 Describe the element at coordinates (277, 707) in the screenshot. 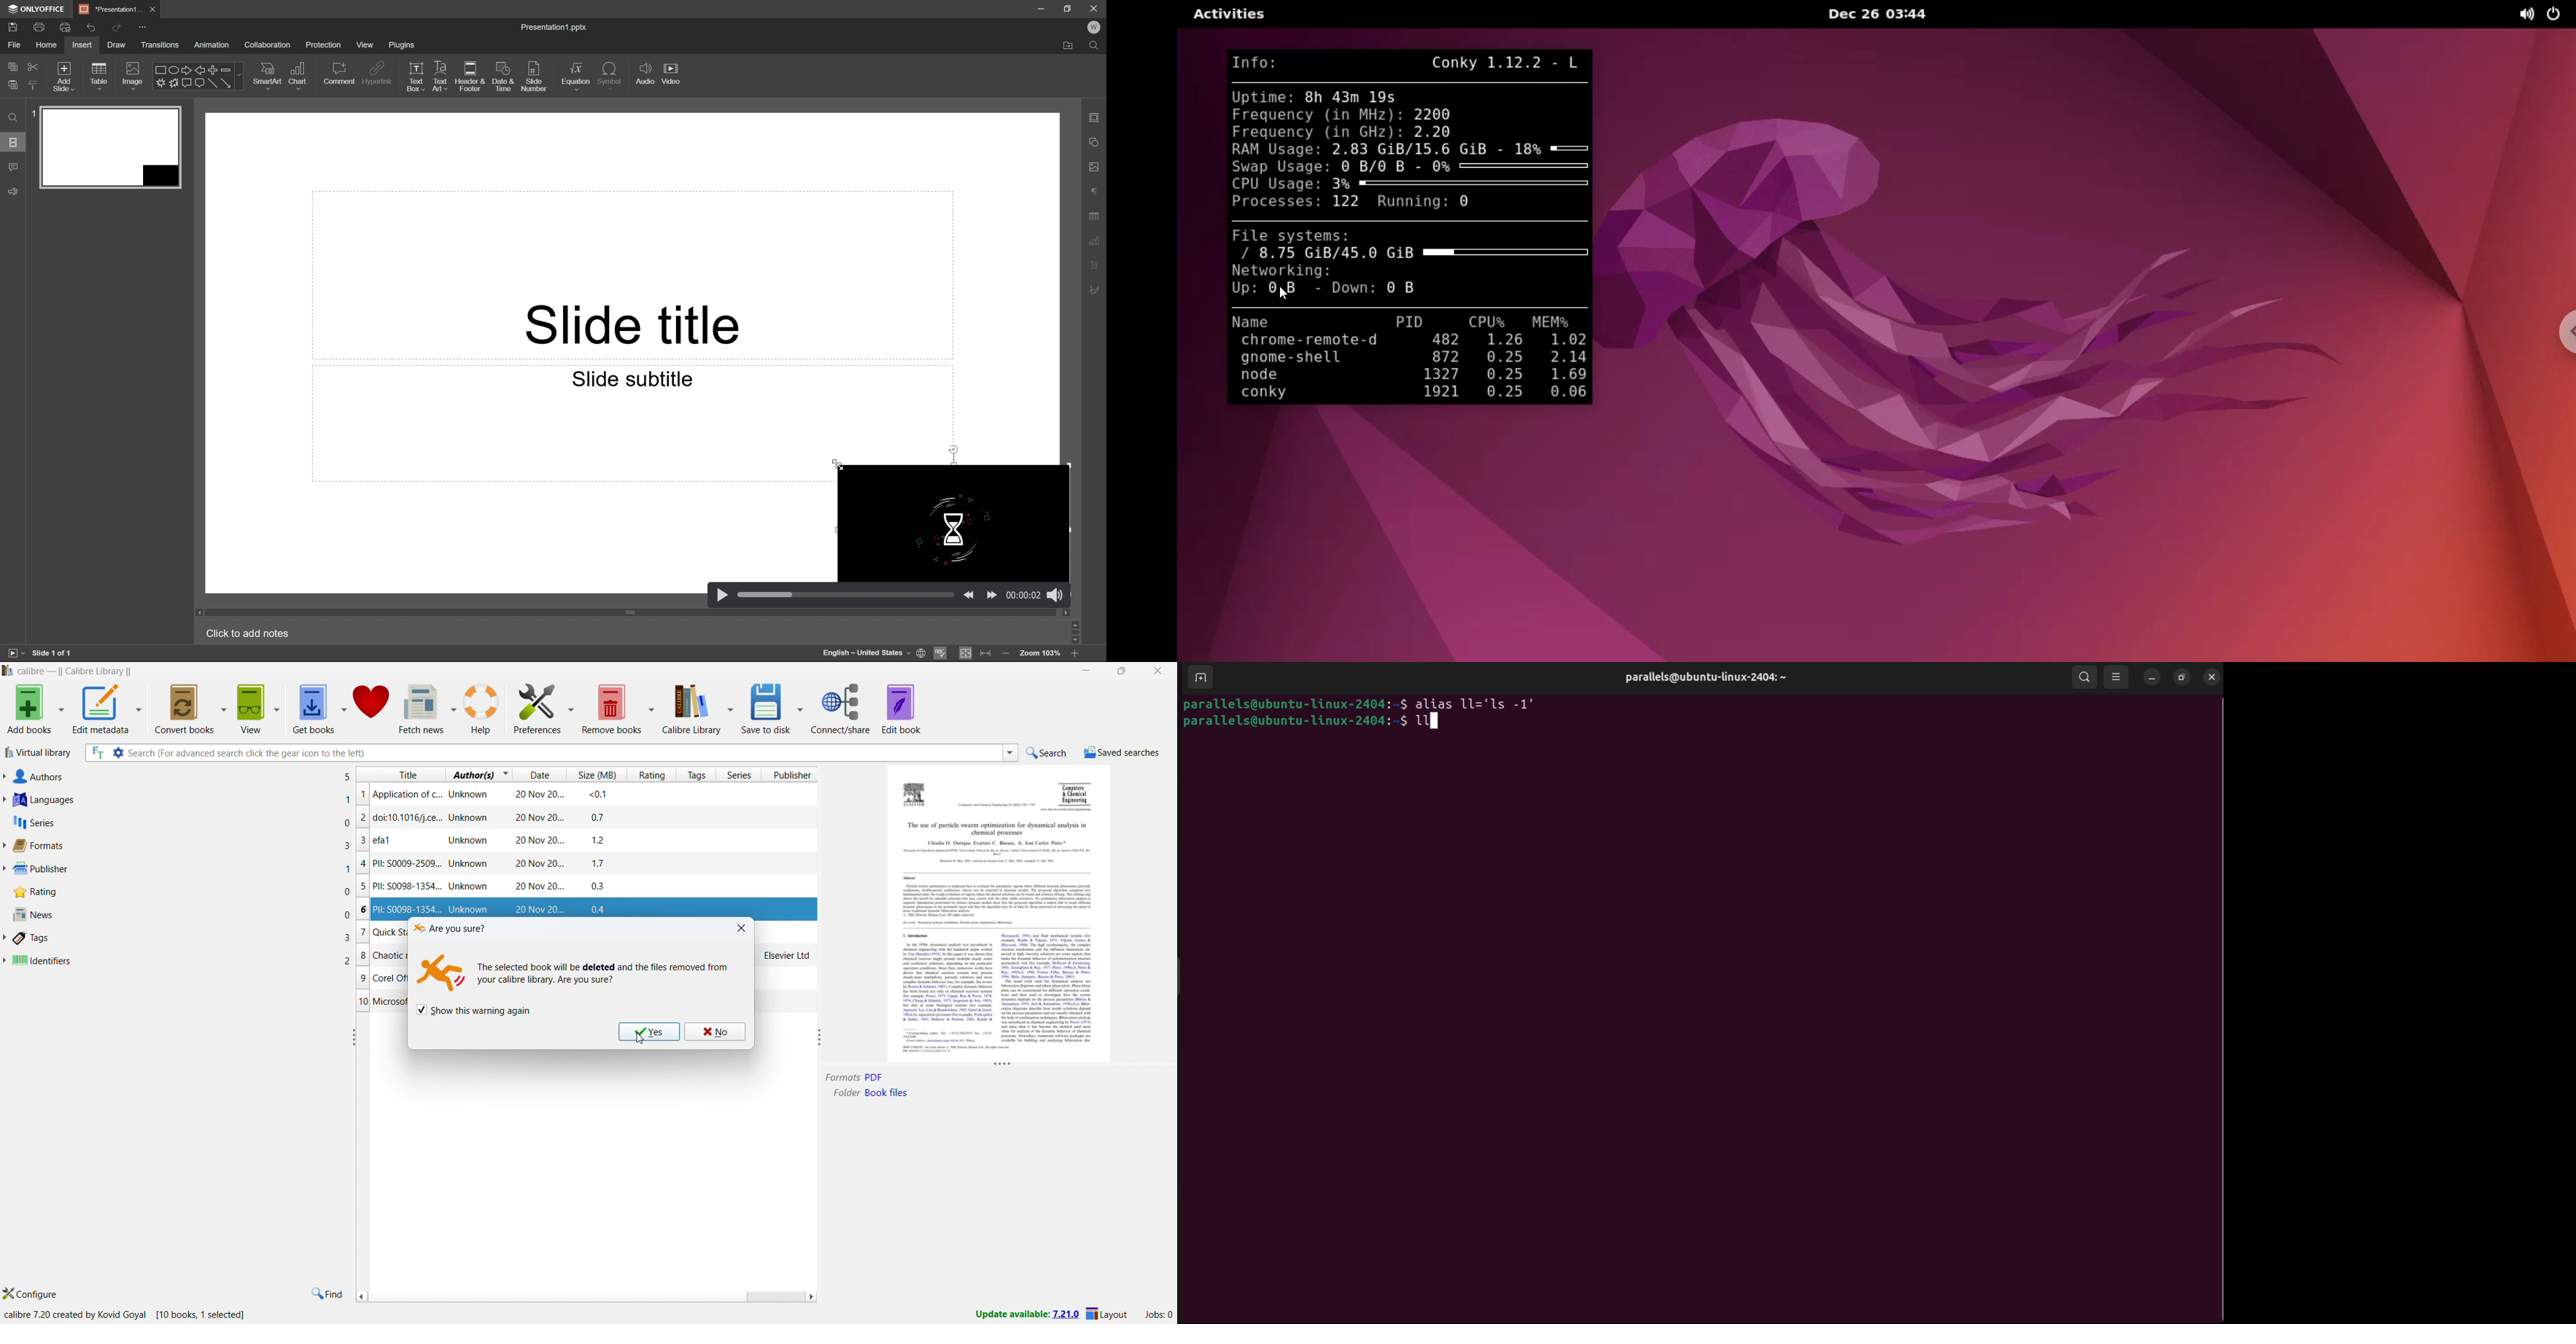

I see `view options` at that location.